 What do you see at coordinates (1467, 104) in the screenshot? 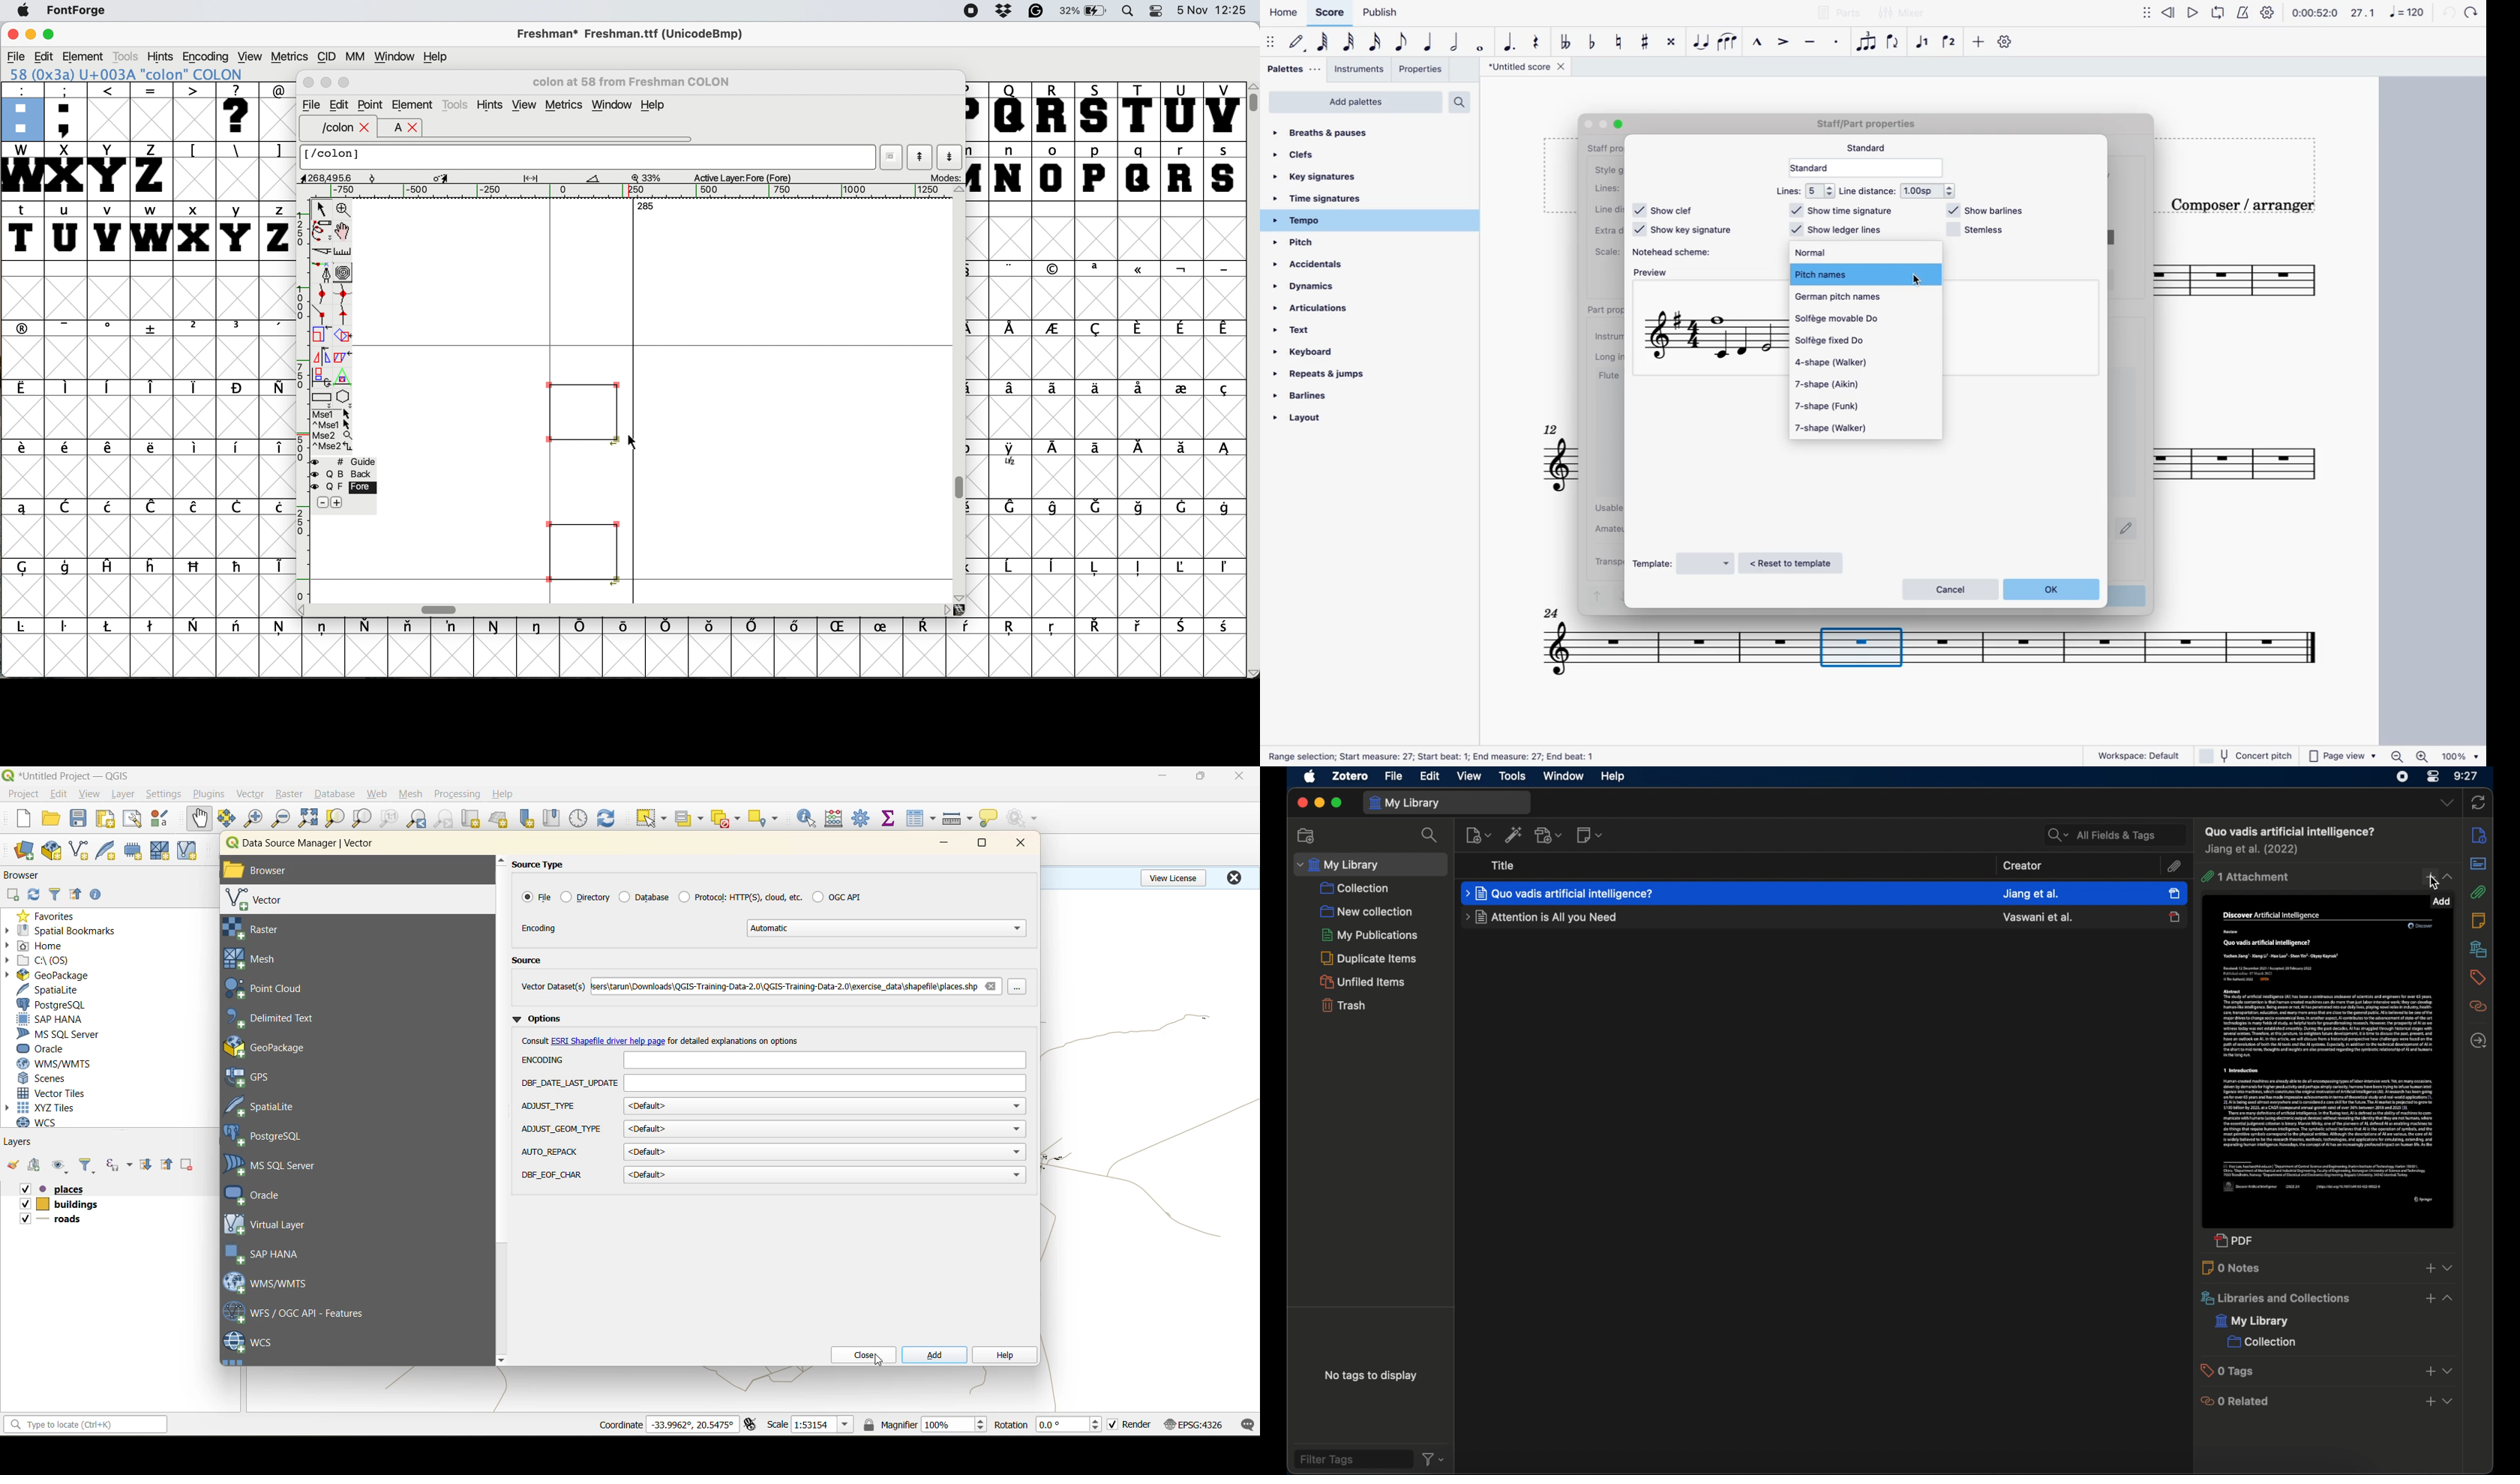
I see `search` at bounding box center [1467, 104].